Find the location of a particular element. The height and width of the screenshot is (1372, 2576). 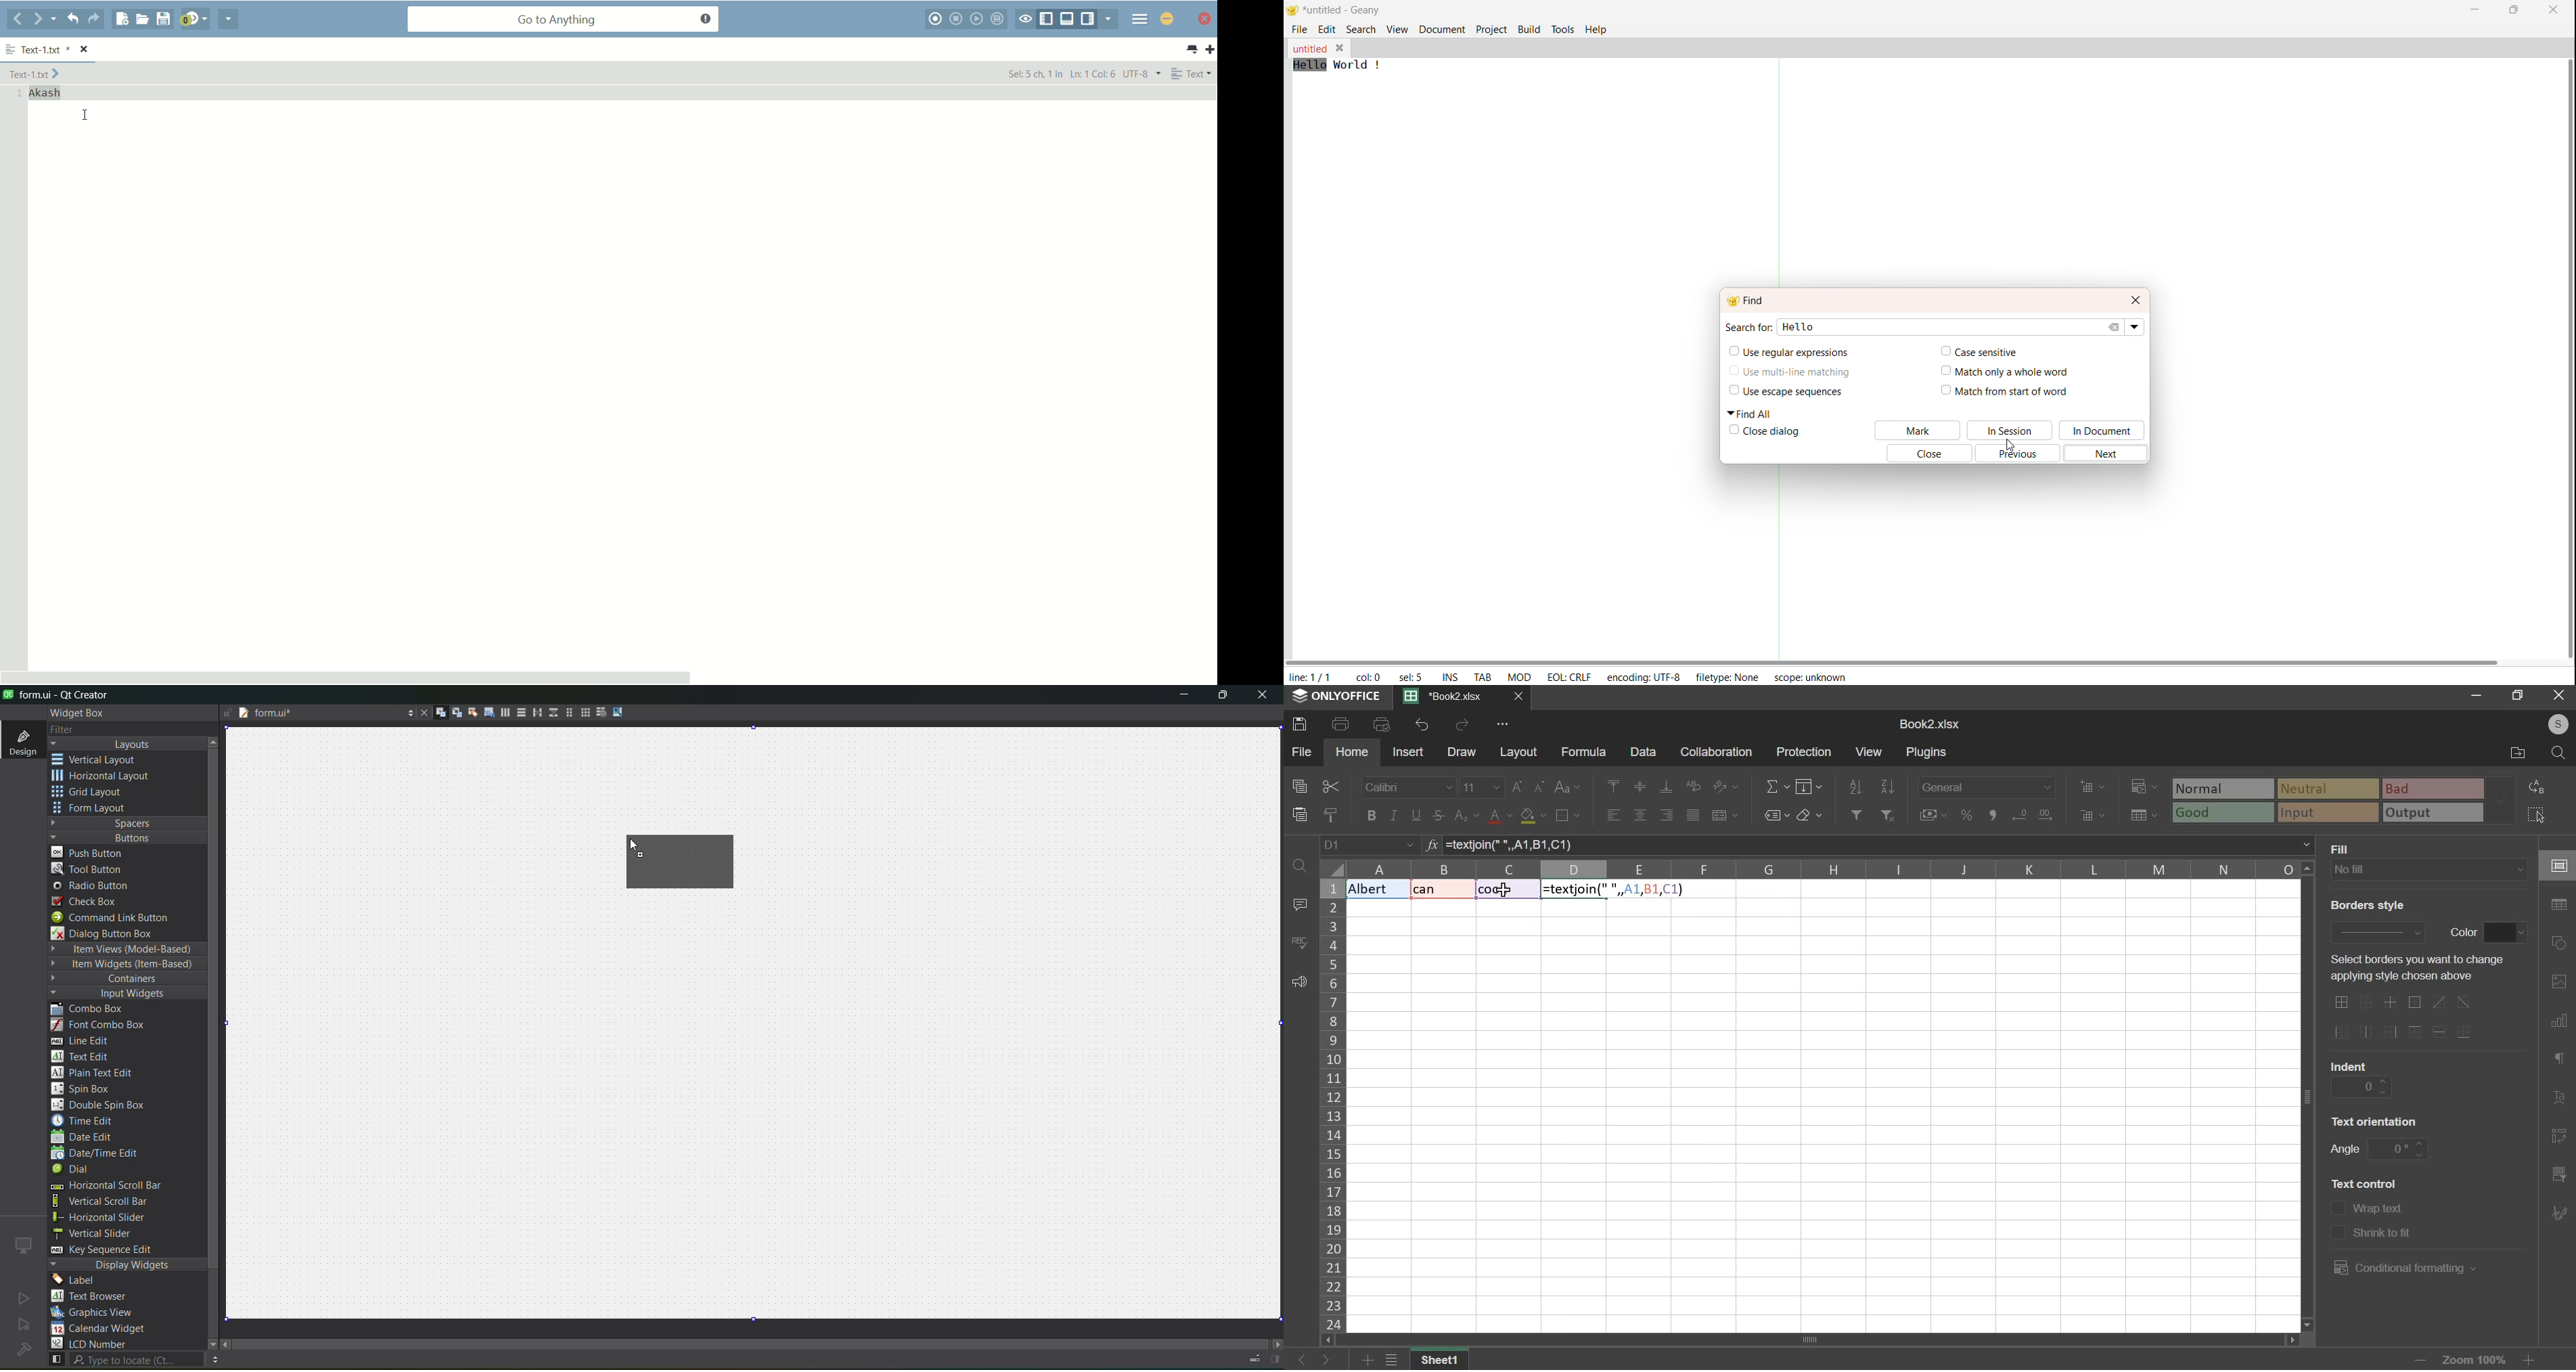

text is located at coordinates (2364, 1183).